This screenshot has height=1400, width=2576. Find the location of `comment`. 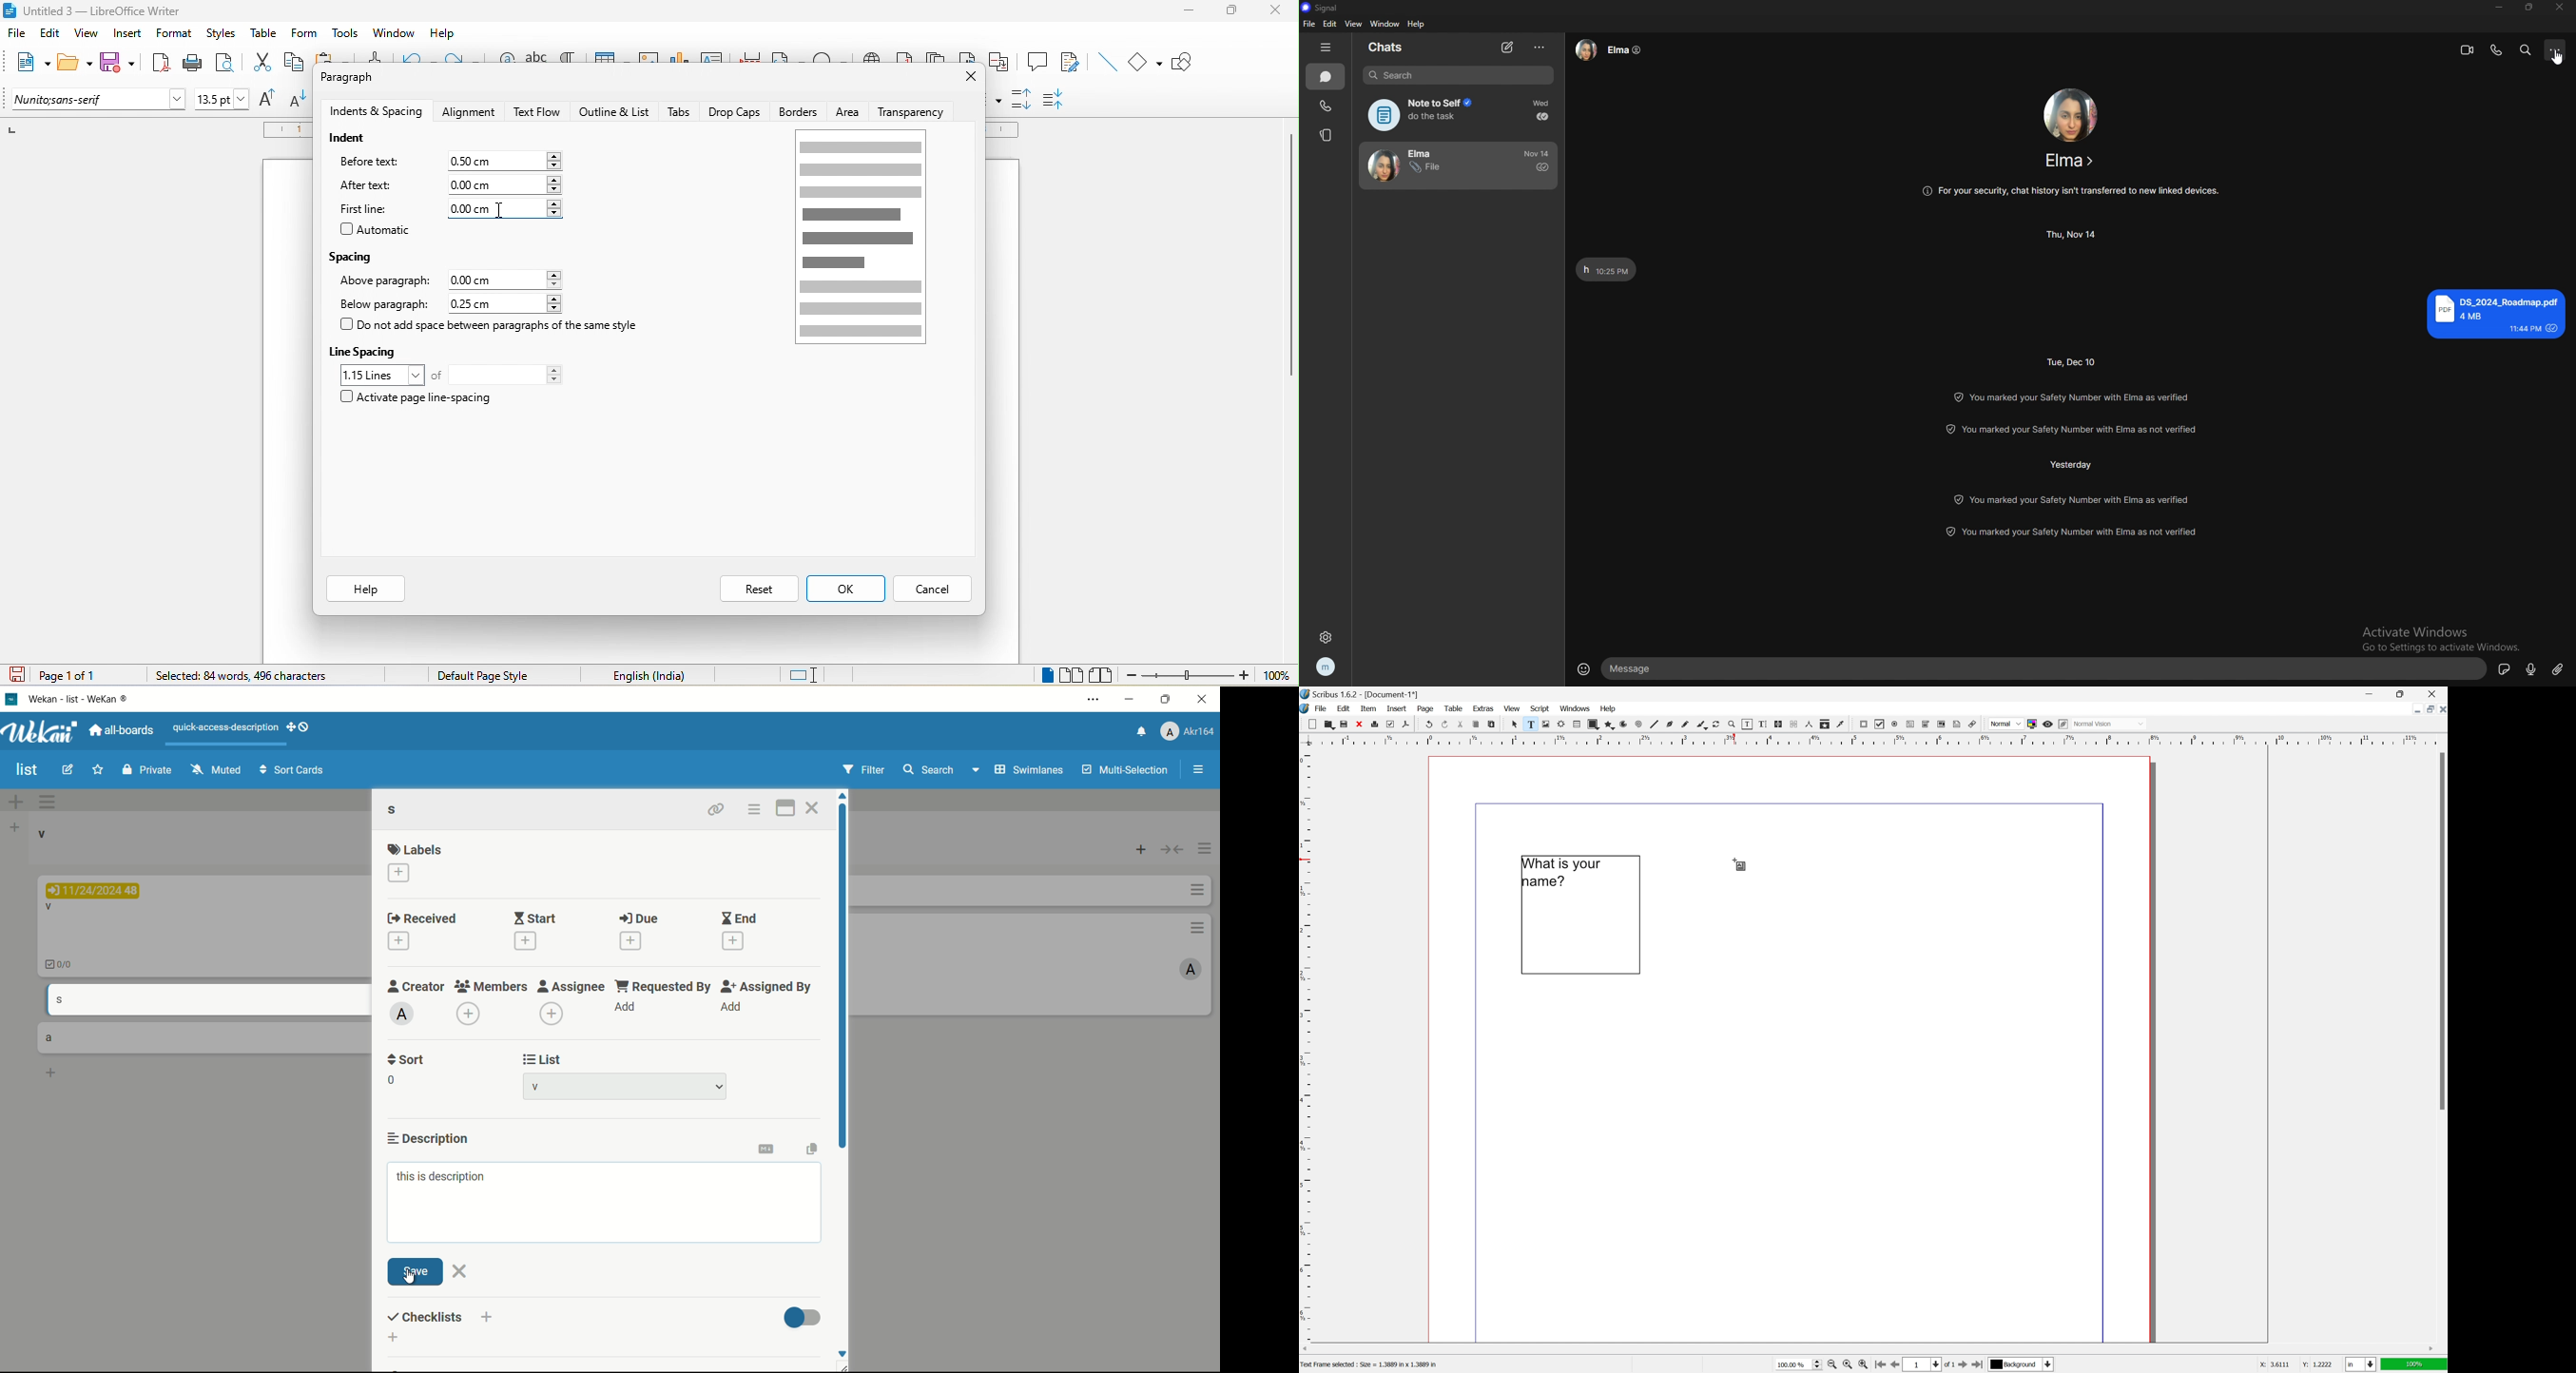

comment is located at coordinates (1037, 60).